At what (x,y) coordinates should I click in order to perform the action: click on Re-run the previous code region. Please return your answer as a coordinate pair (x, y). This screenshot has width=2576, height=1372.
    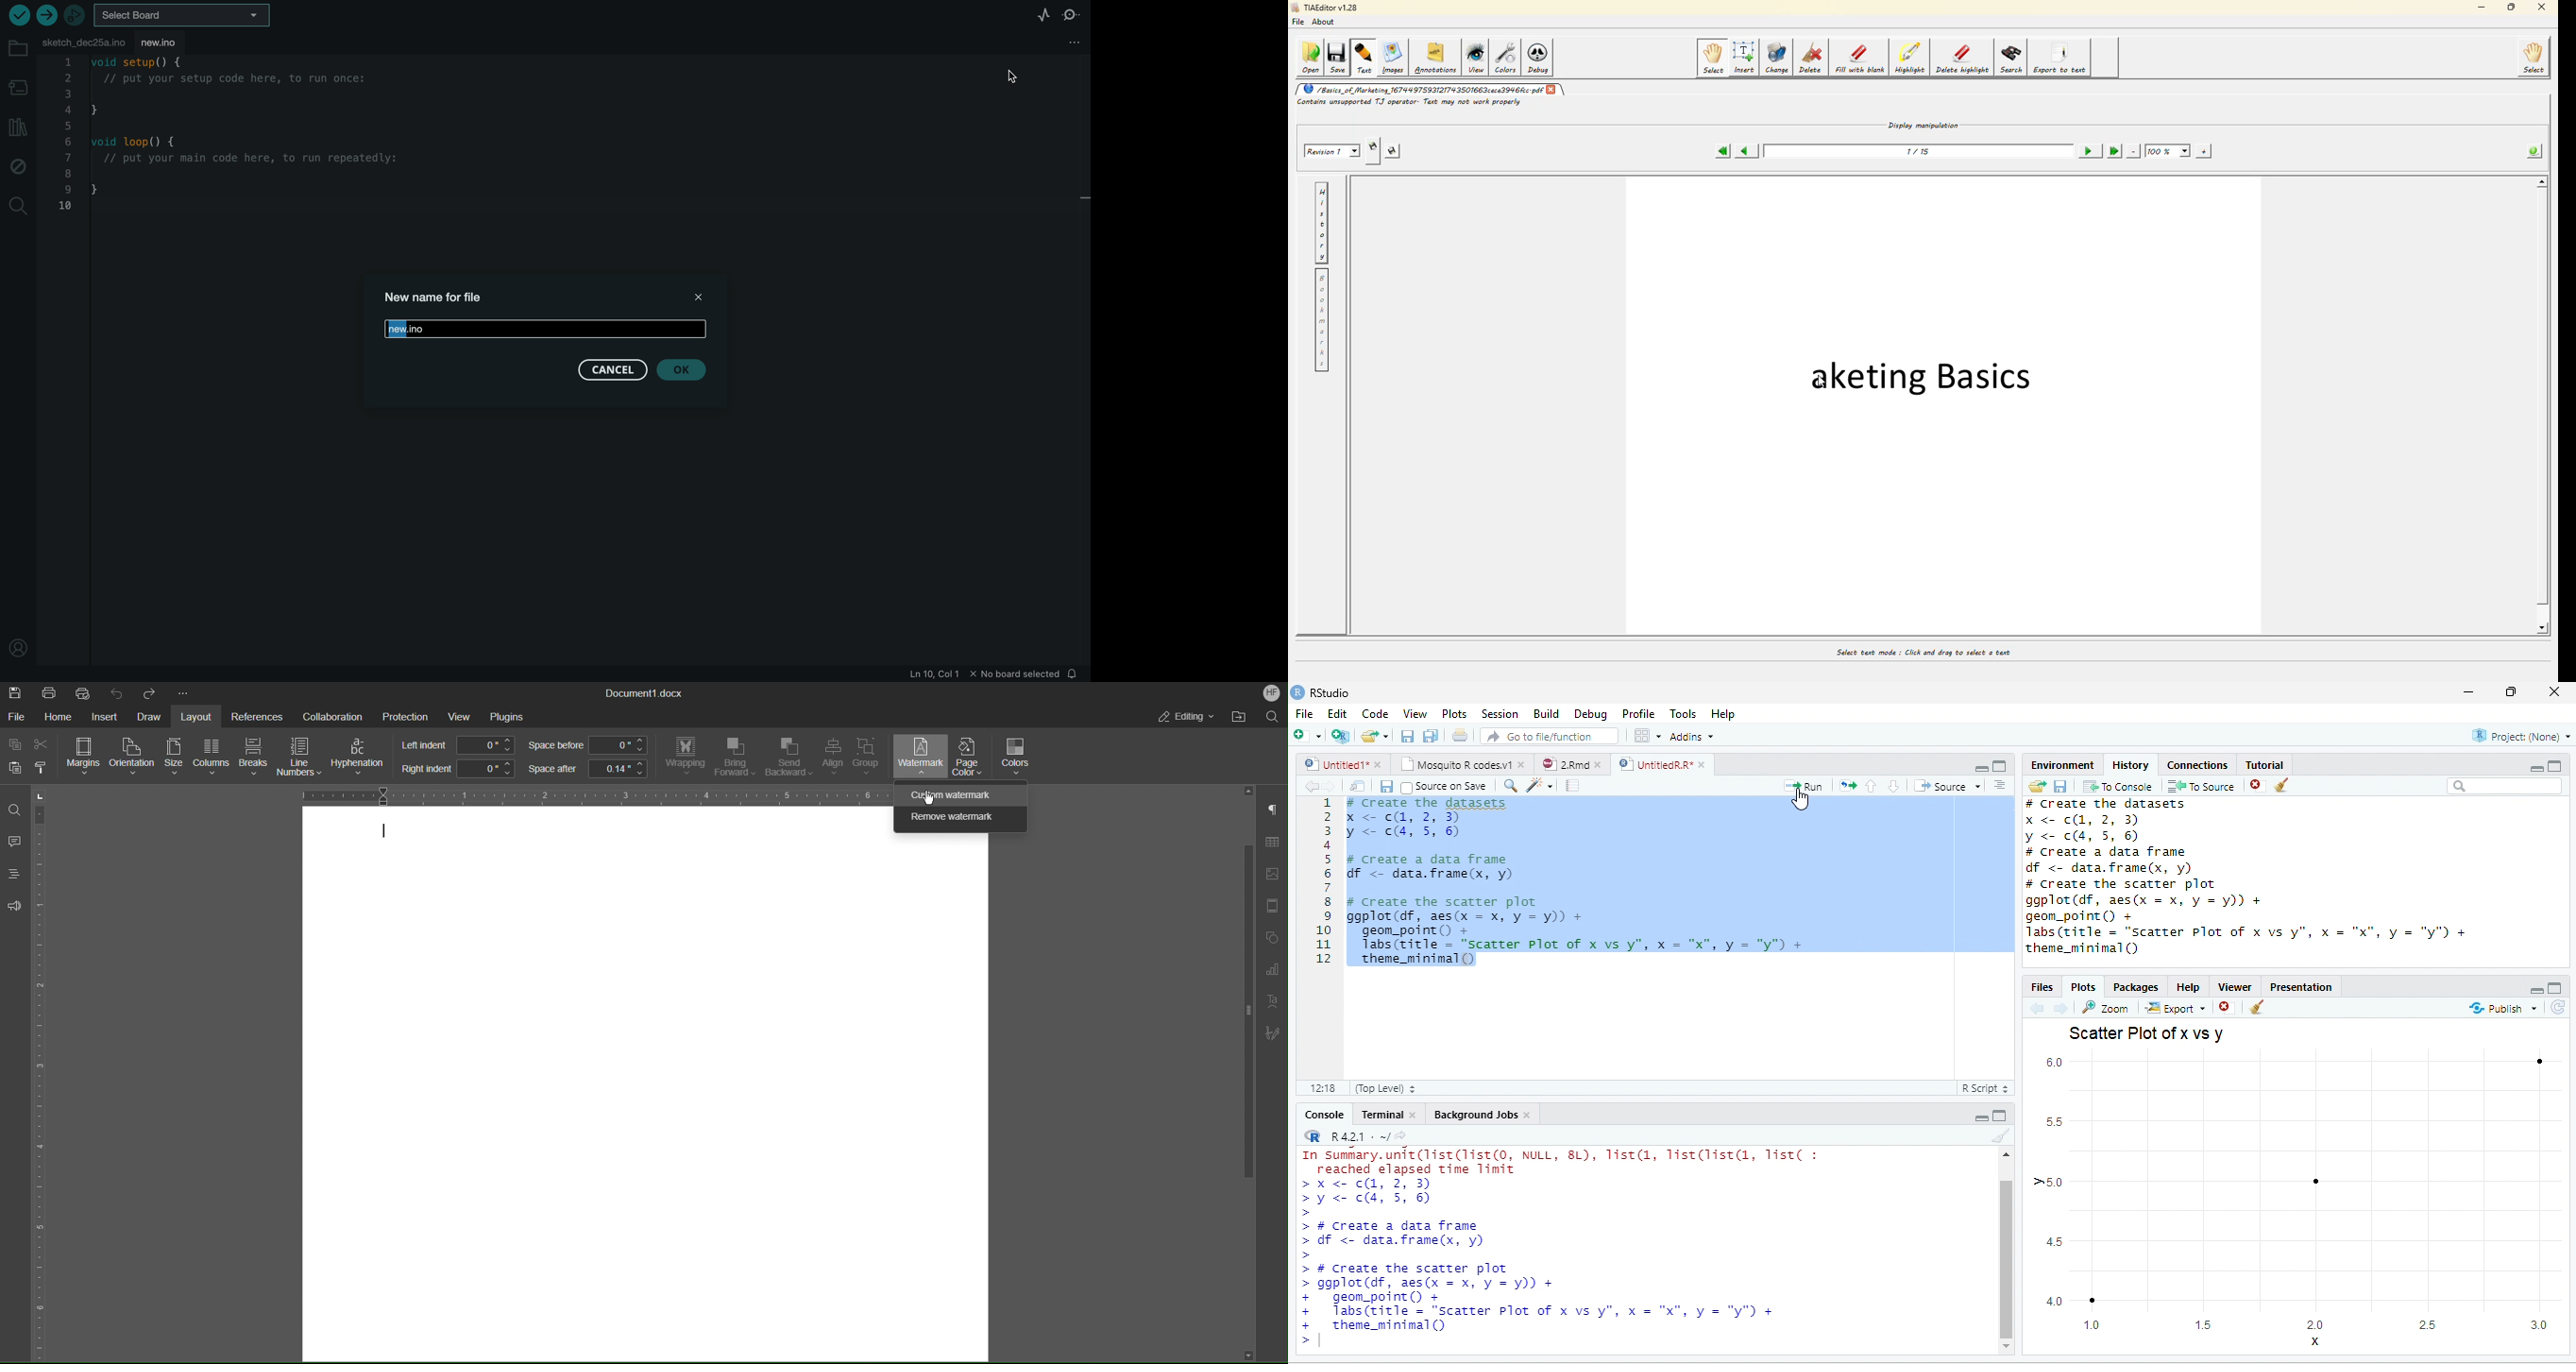
    Looking at the image, I should click on (1848, 786).